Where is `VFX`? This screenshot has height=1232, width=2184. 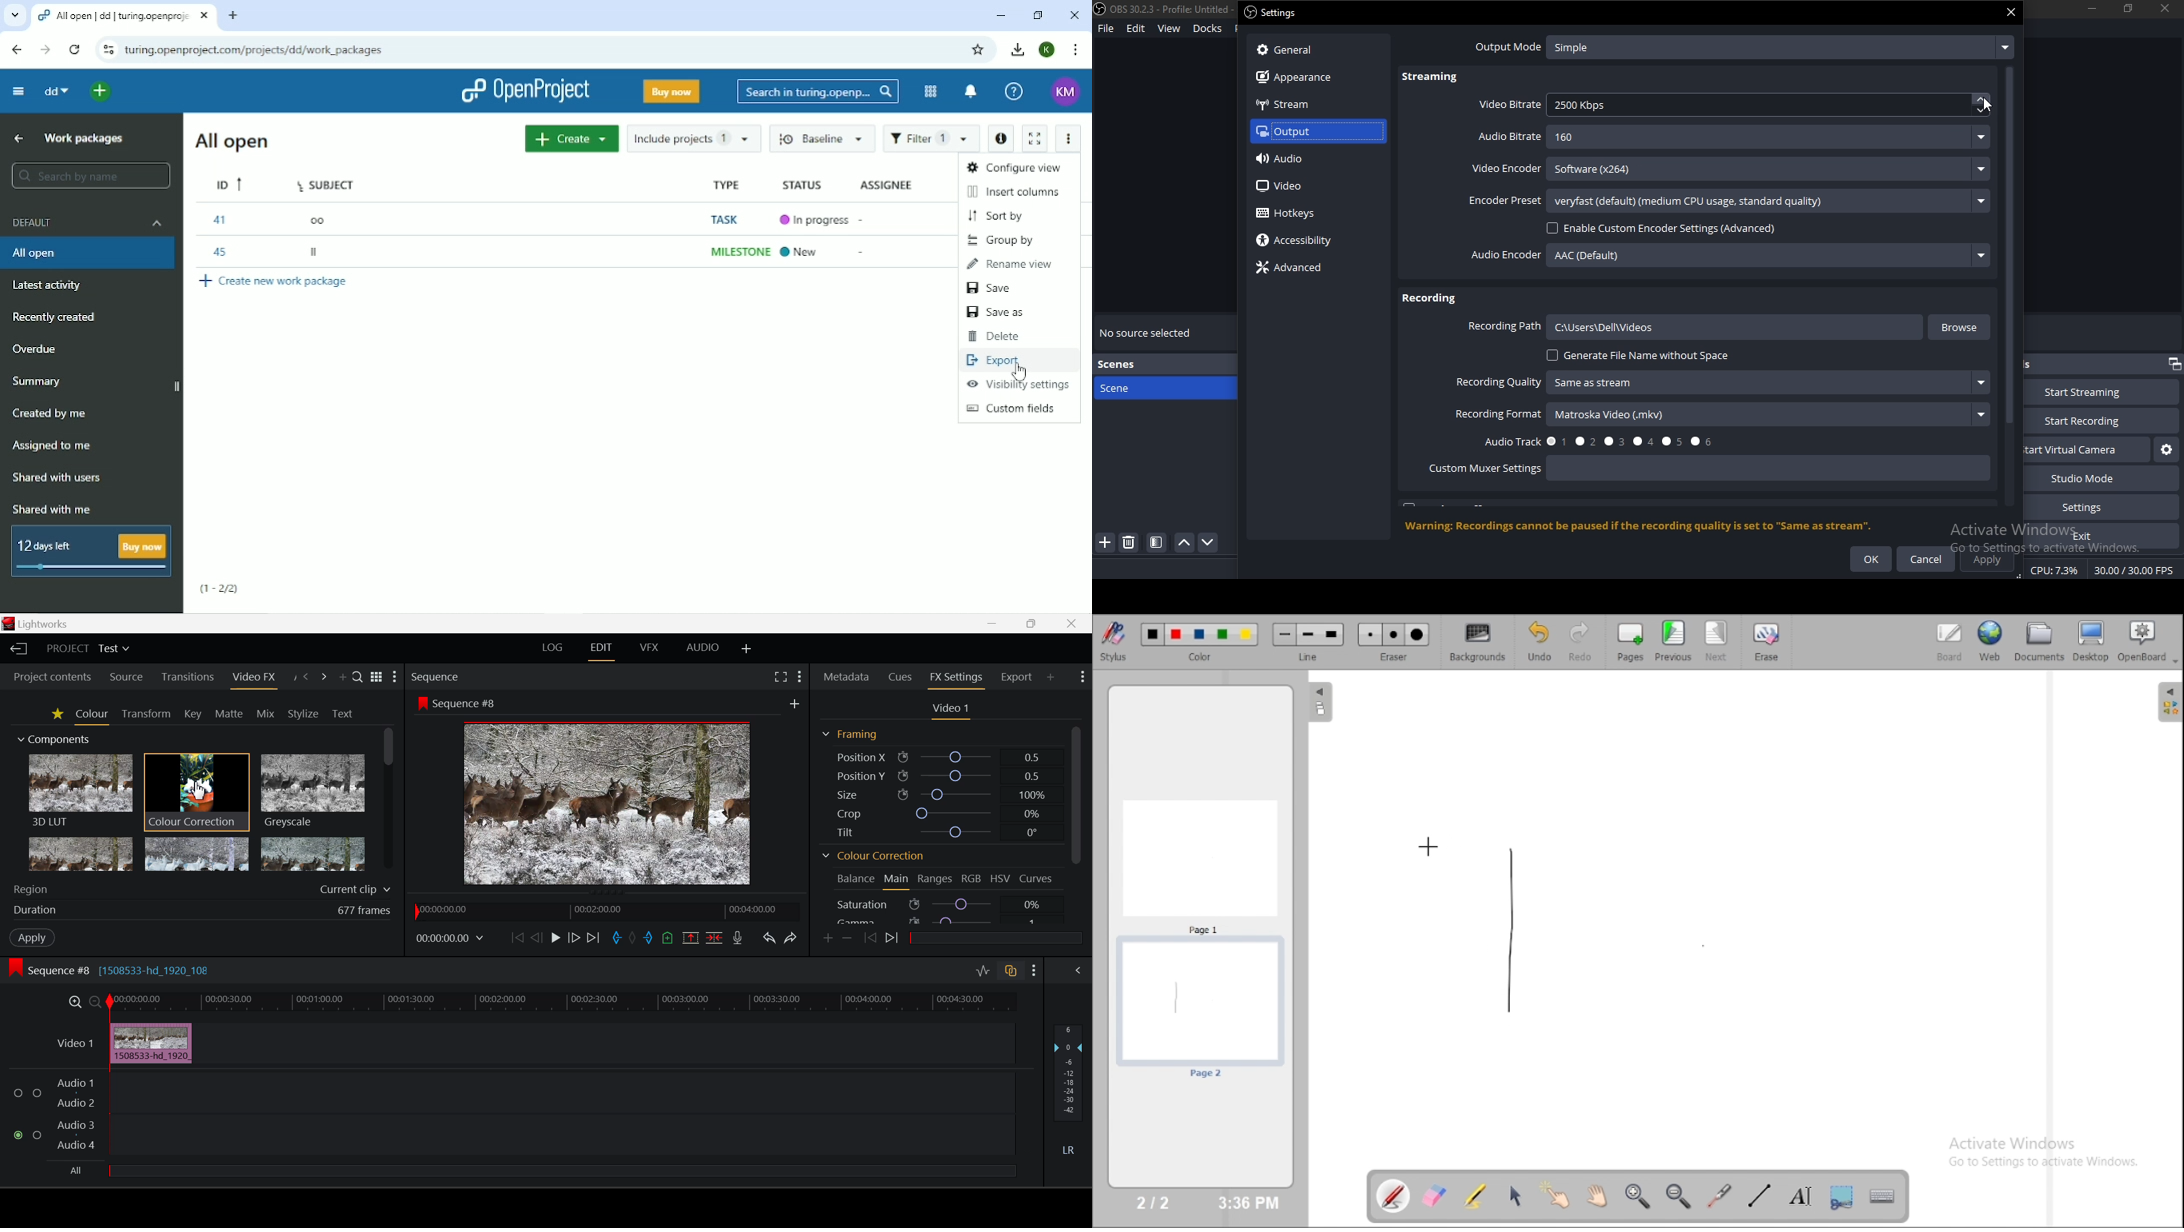
VFX is located at coordinates (648, 649).